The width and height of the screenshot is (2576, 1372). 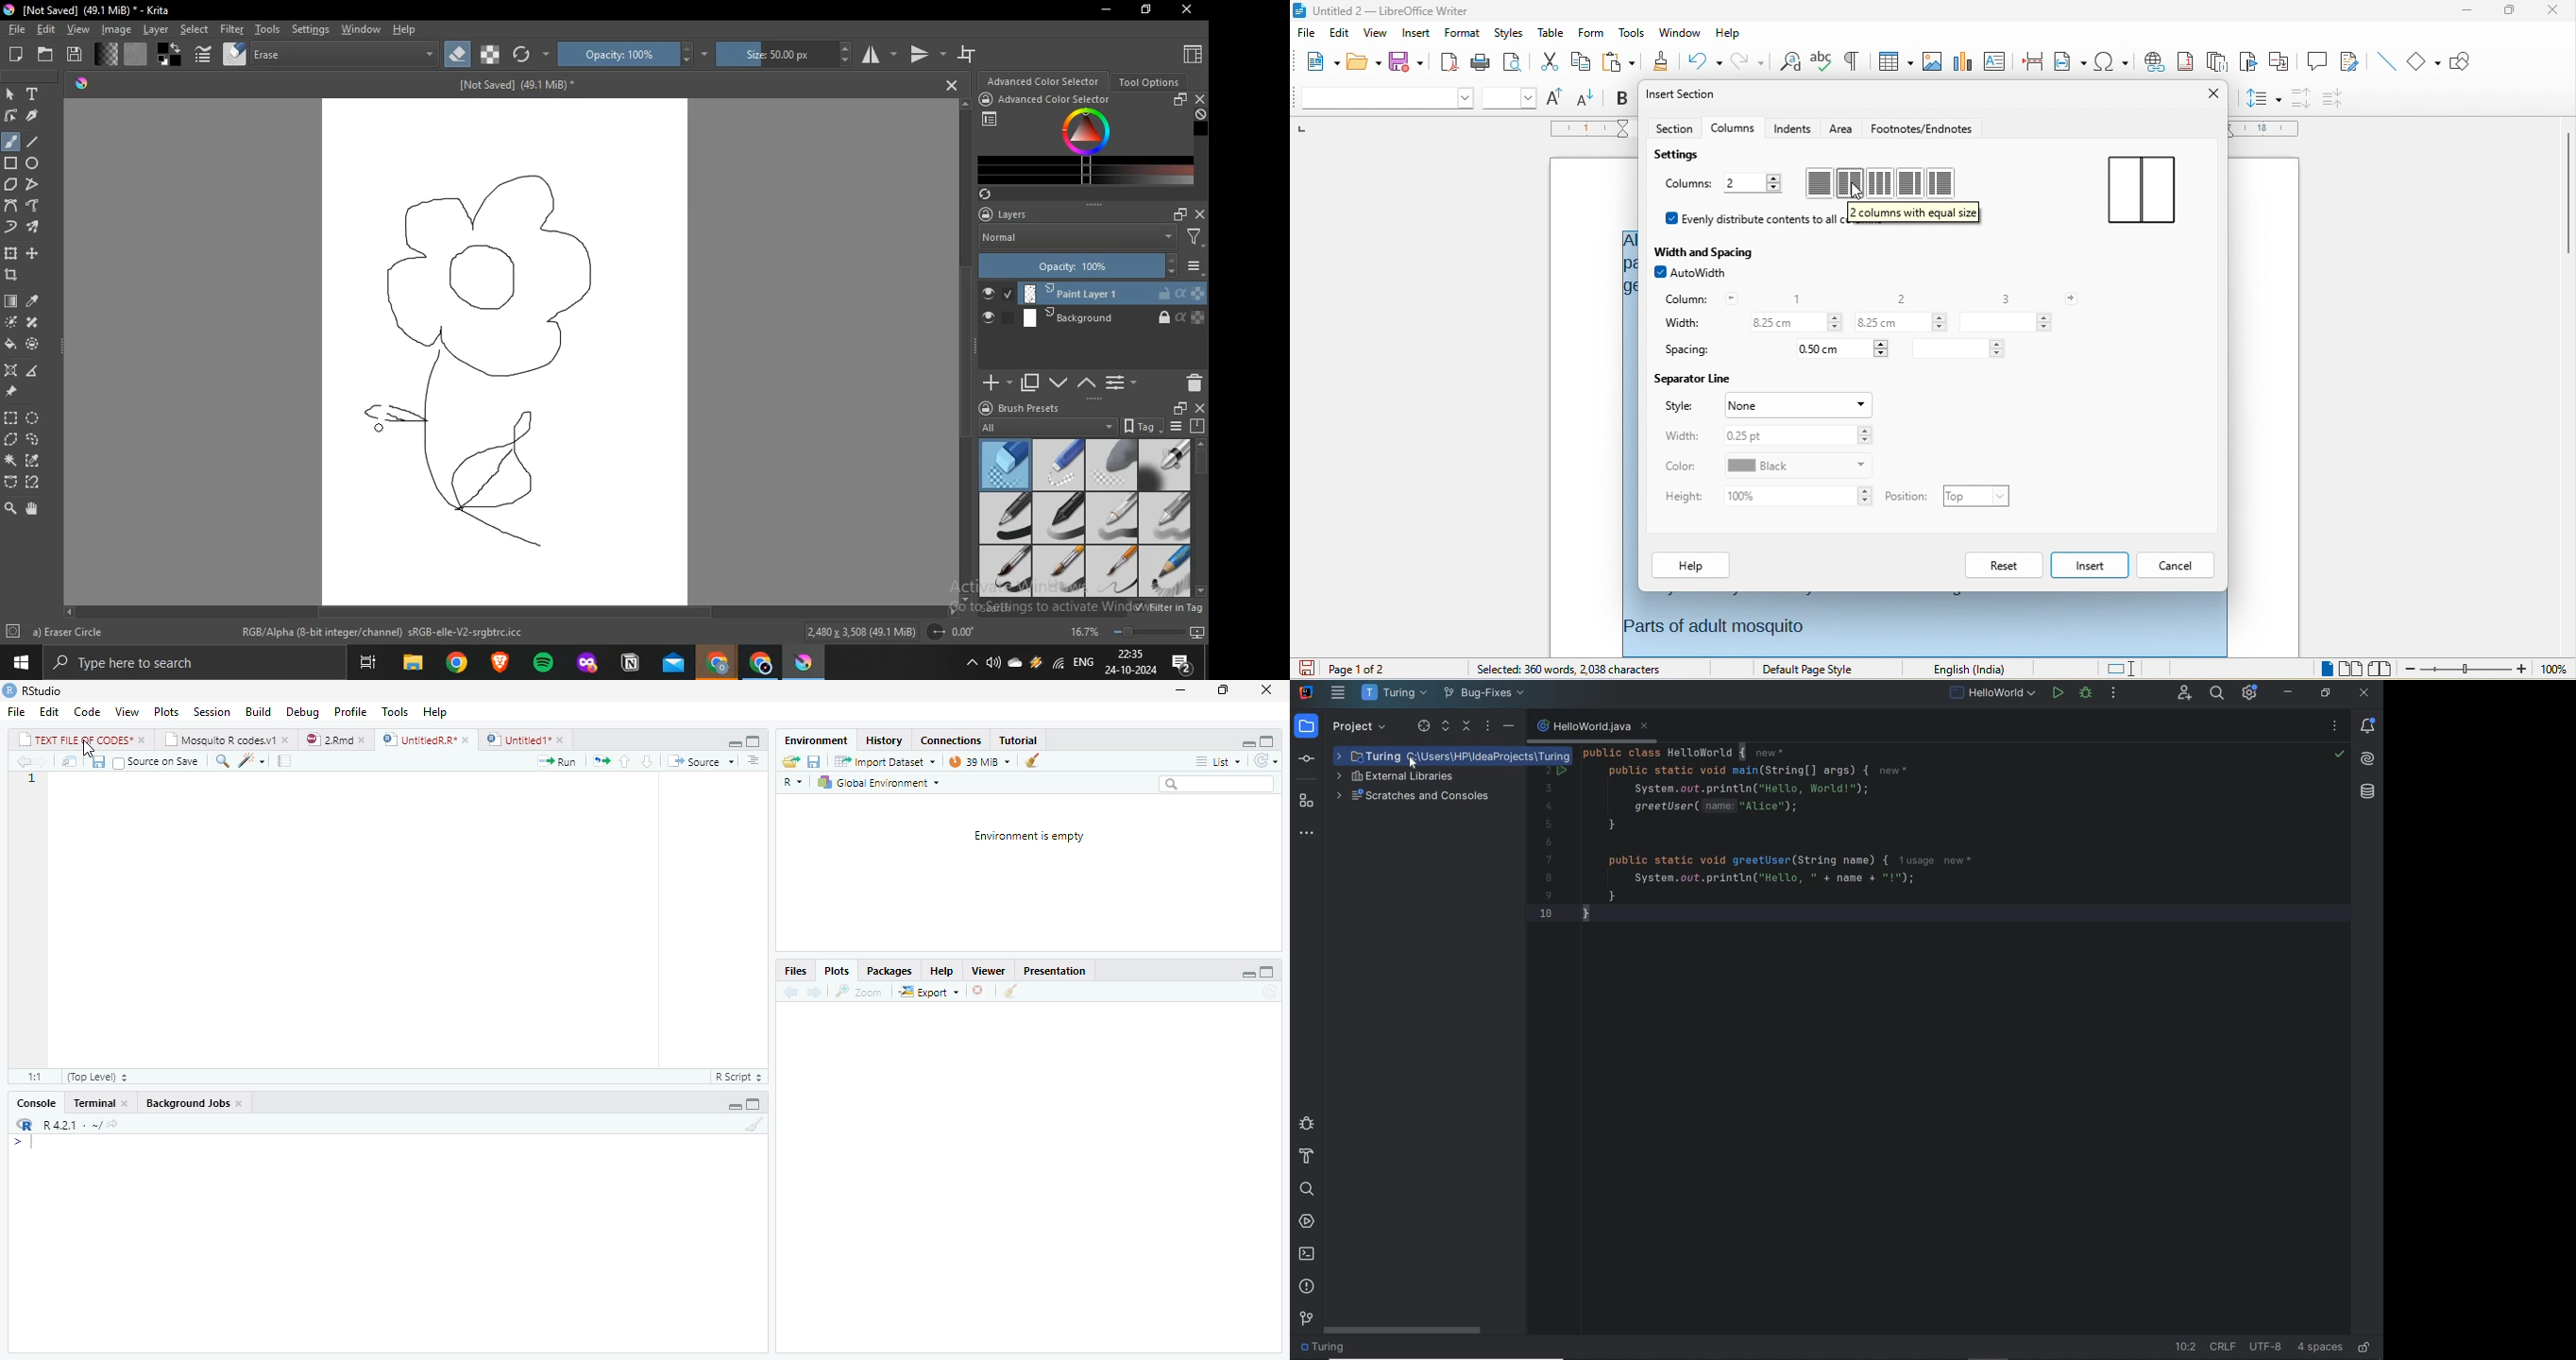 What do you see at coordinates (2461, 61) in the screenshot?
I see `show draw function` at bounding box center [2461, 61].